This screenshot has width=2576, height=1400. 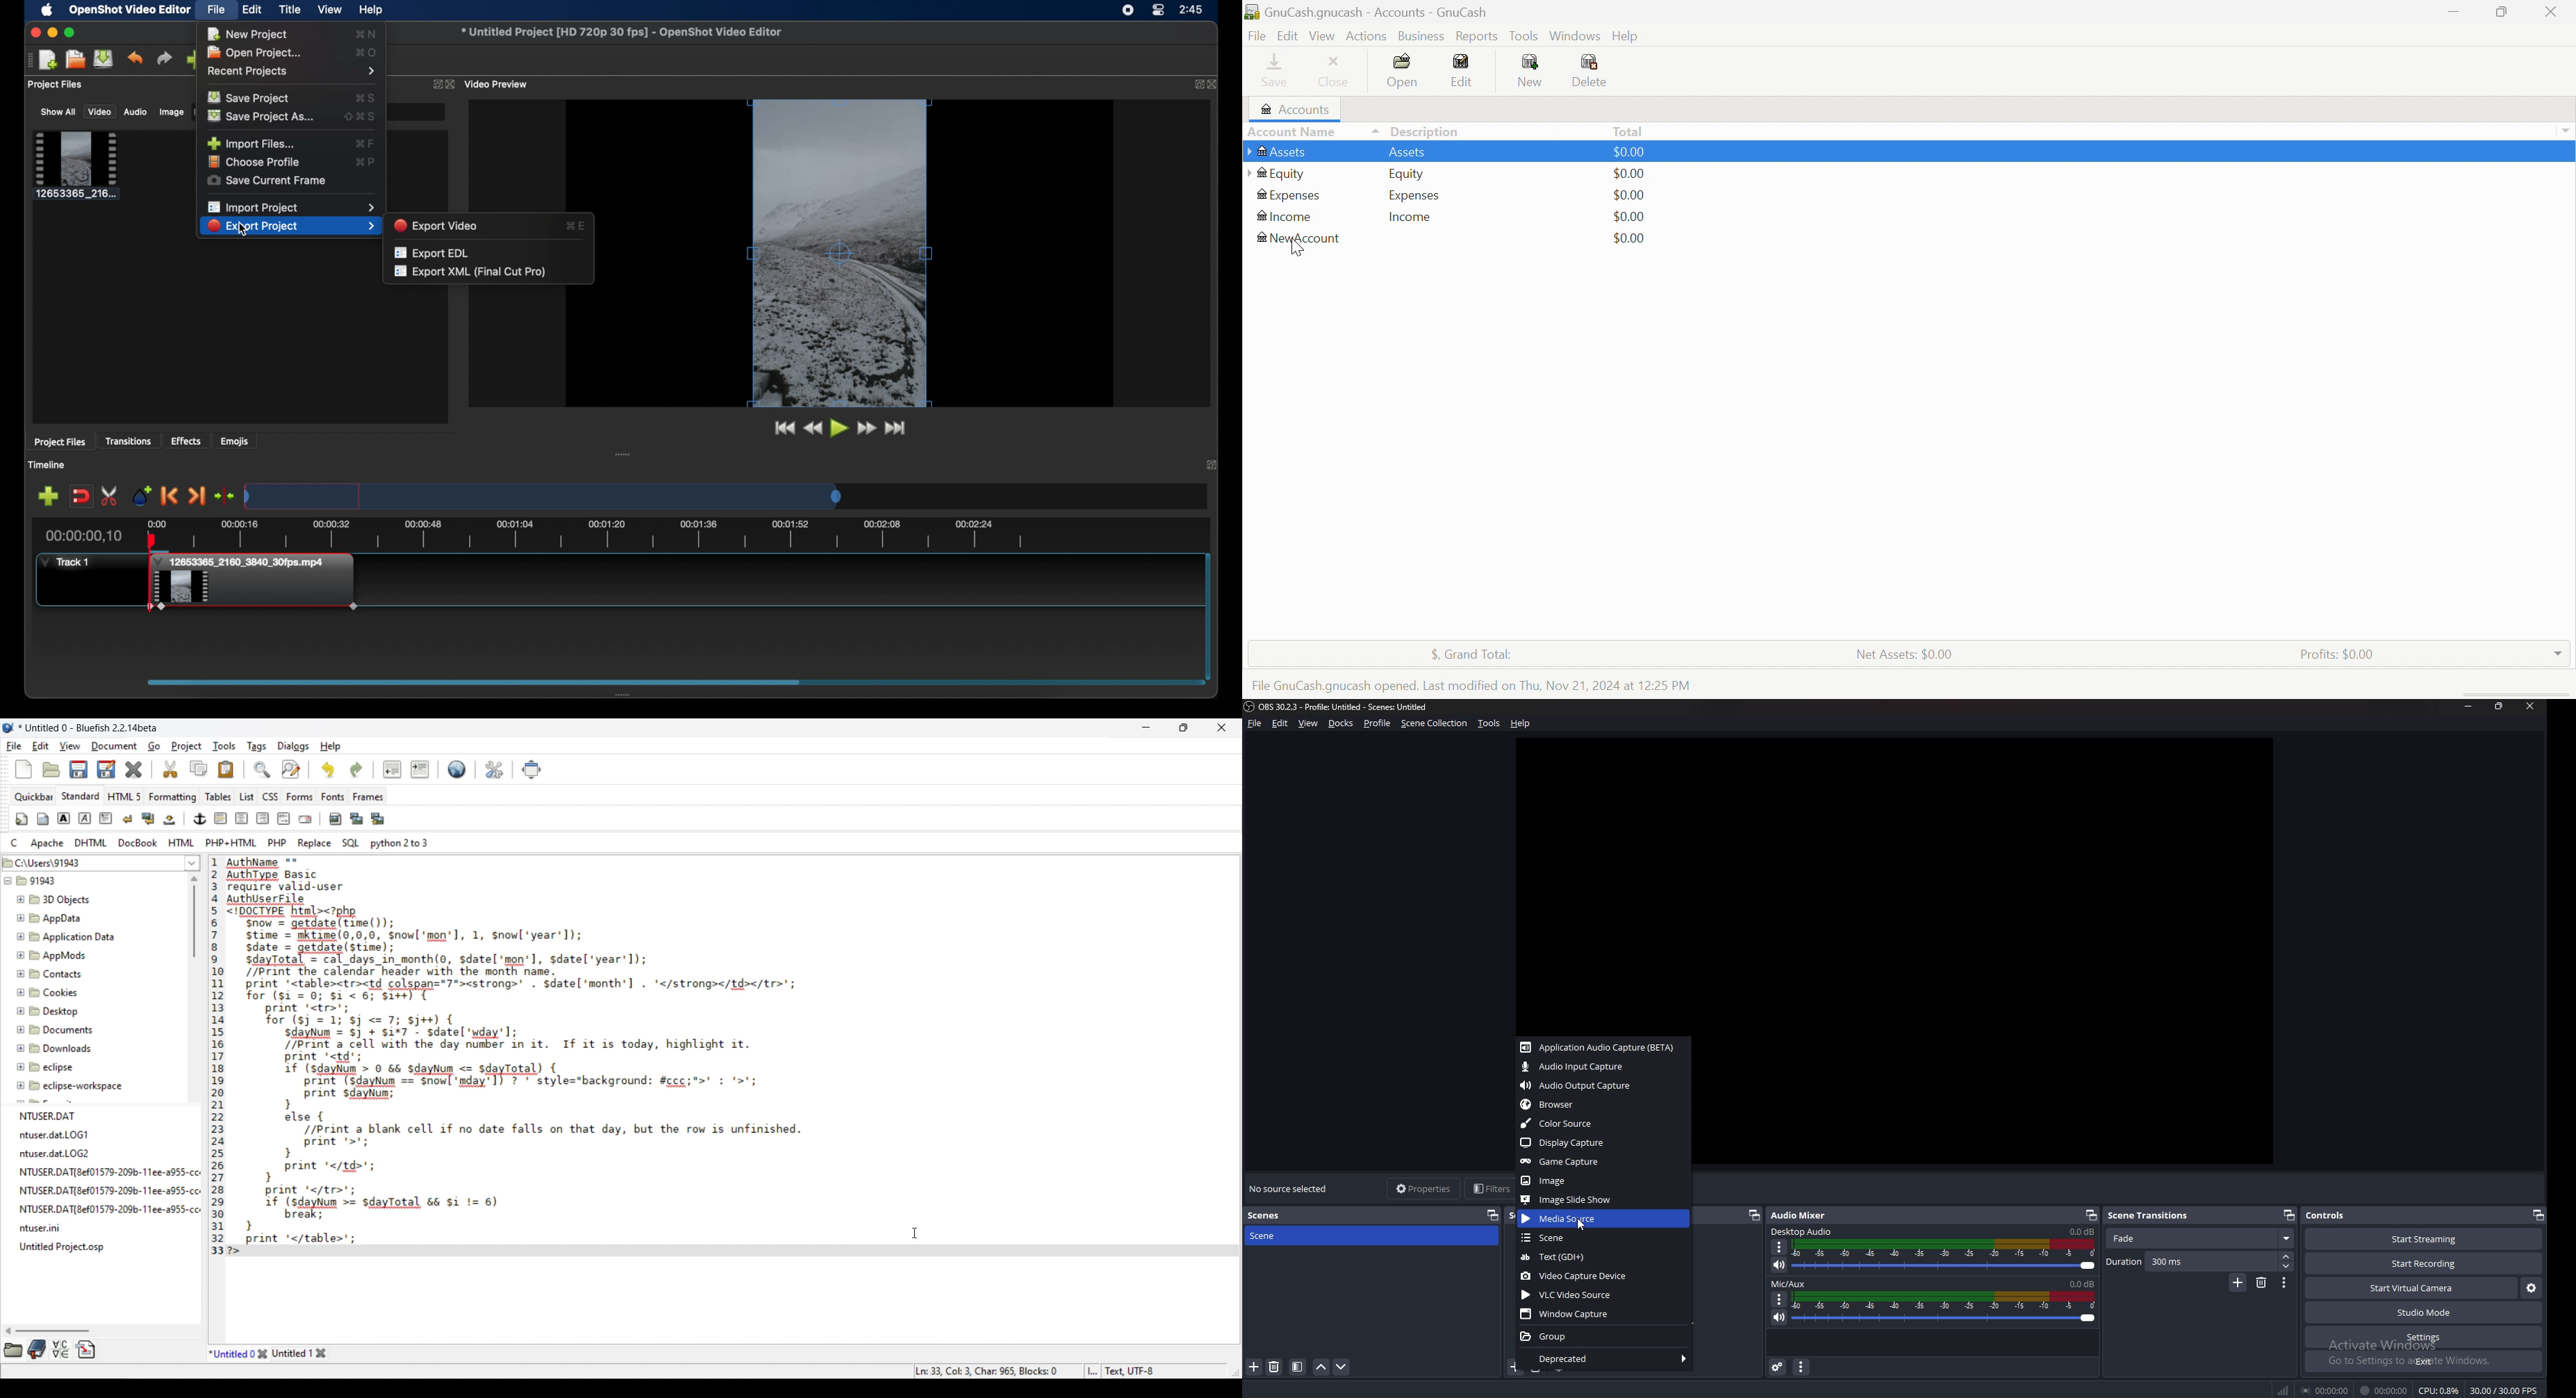 What do you see at coordinates (1605, 1085) in the screenshot?
I see `Audio output capture` at bounding box center [1605, 1085].